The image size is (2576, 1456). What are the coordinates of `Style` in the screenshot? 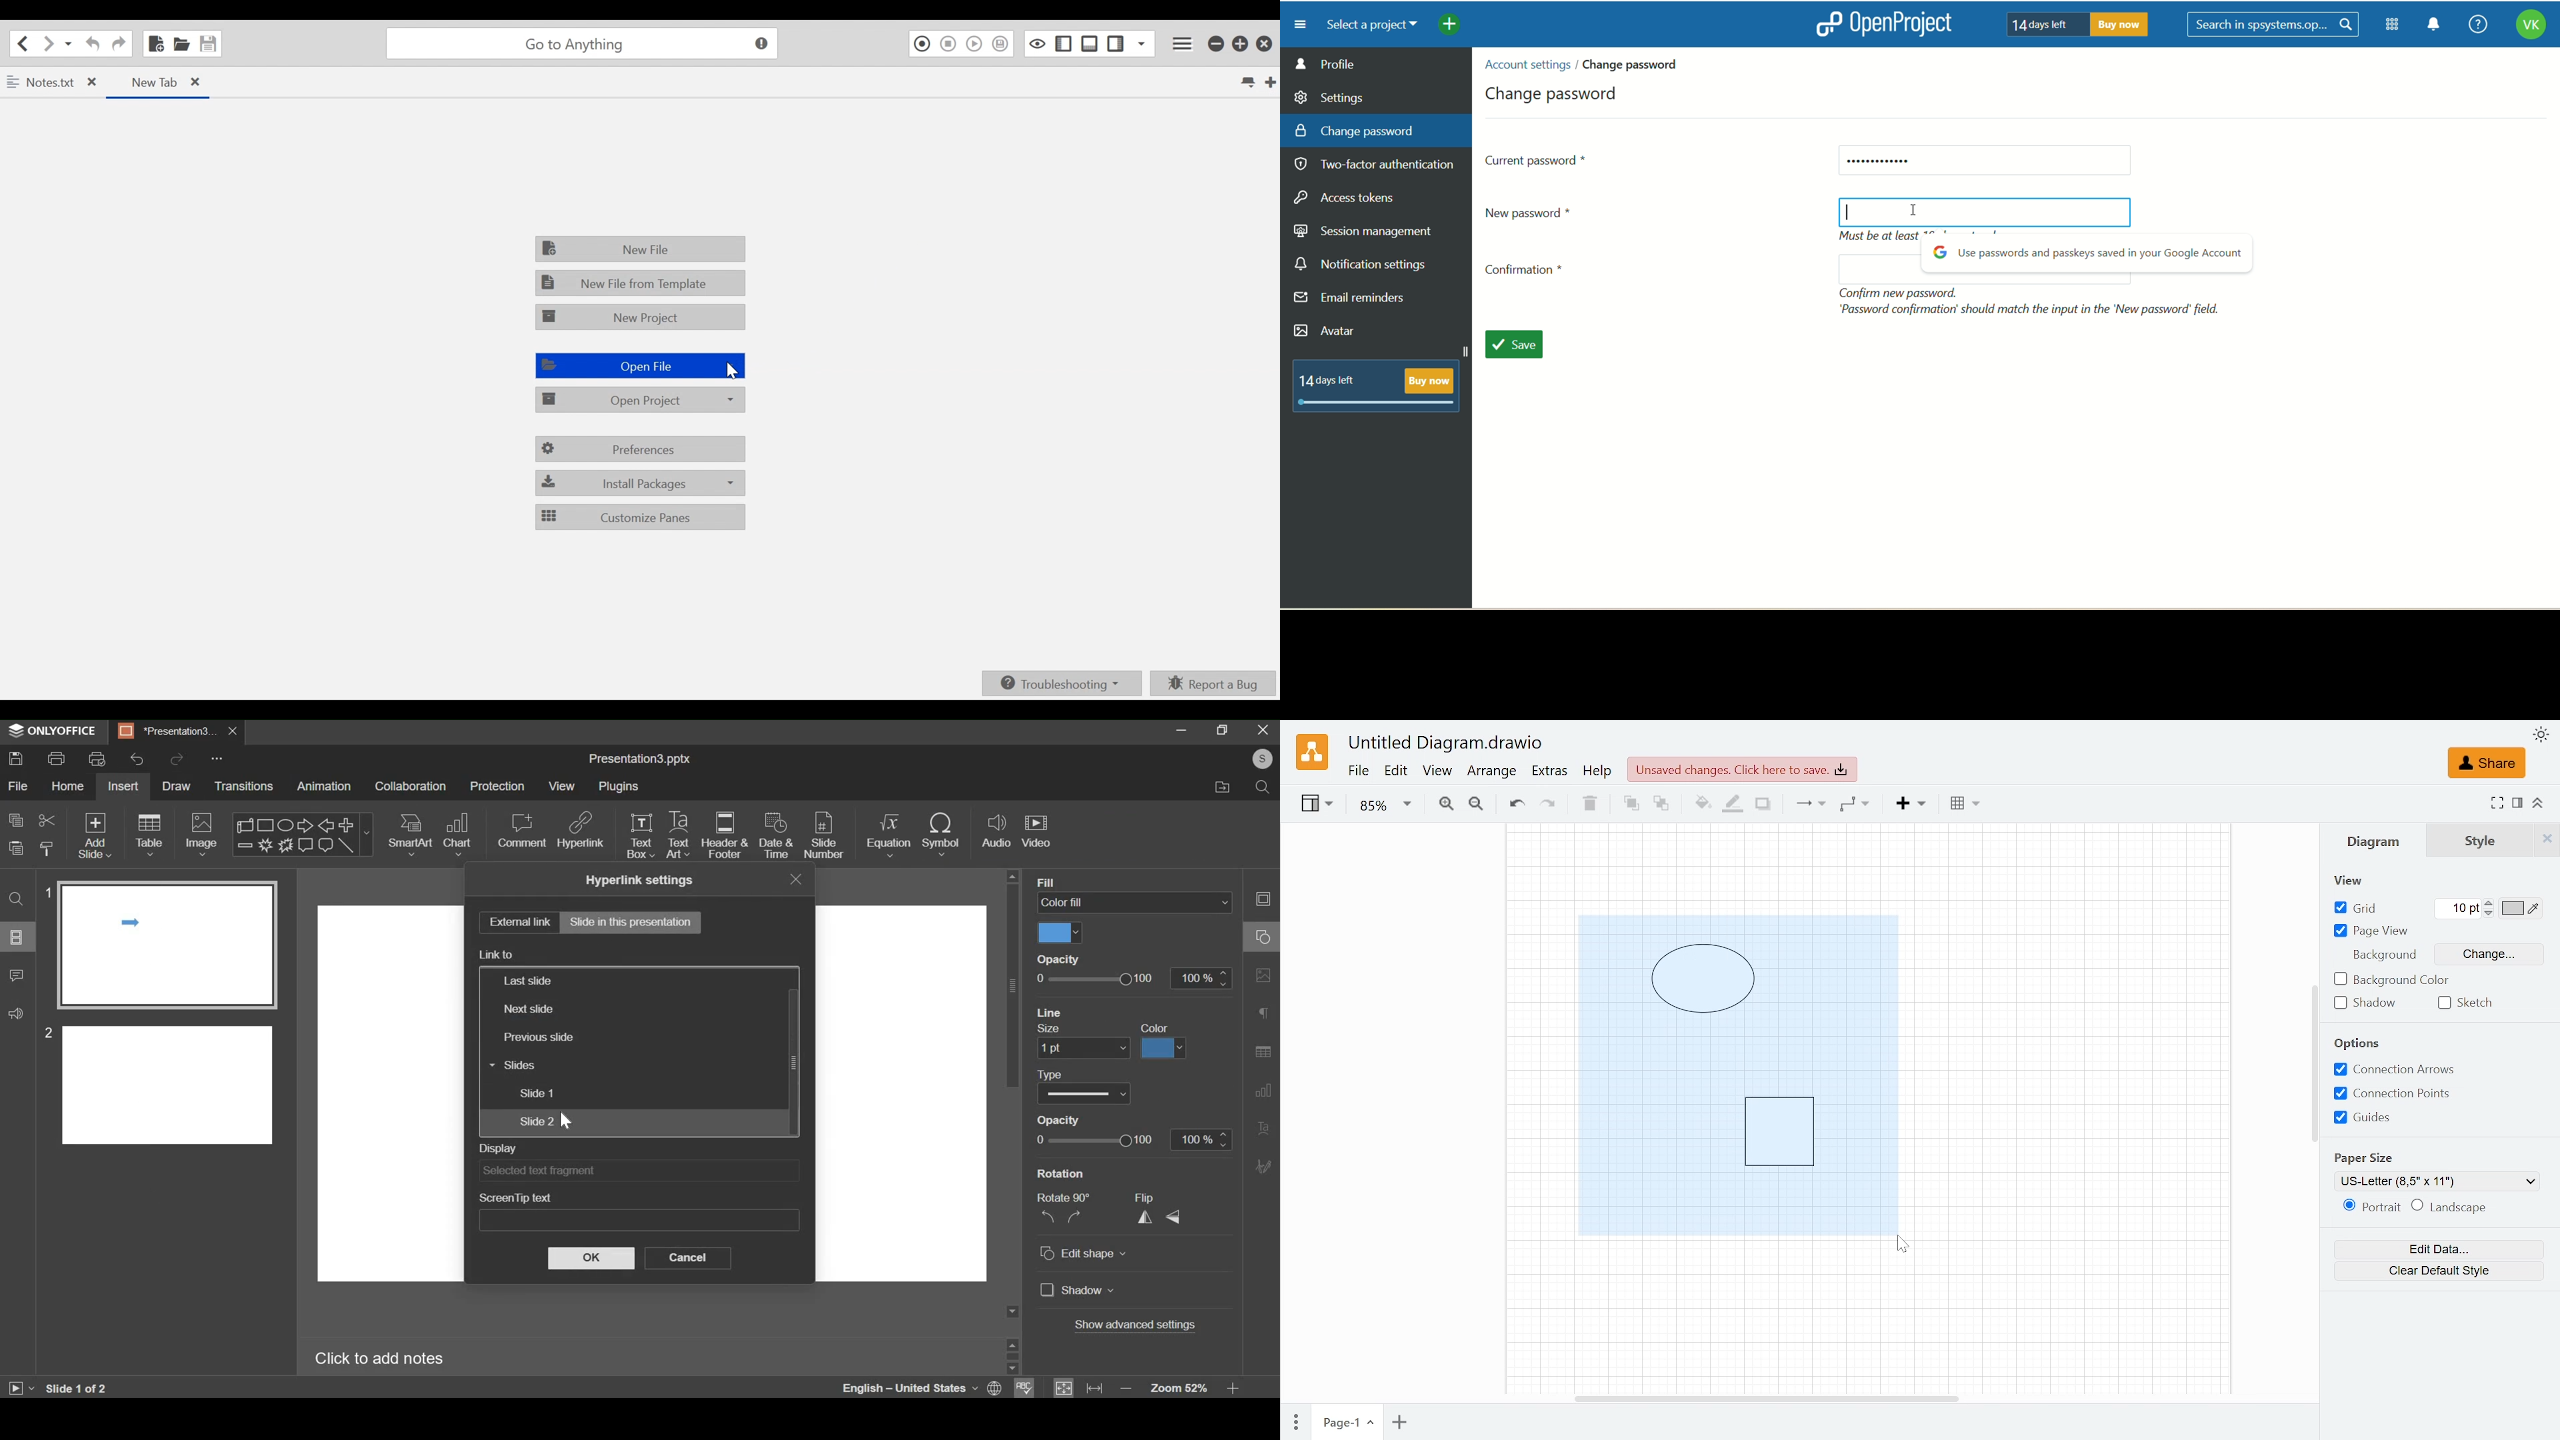 It's located at (2481, 841).